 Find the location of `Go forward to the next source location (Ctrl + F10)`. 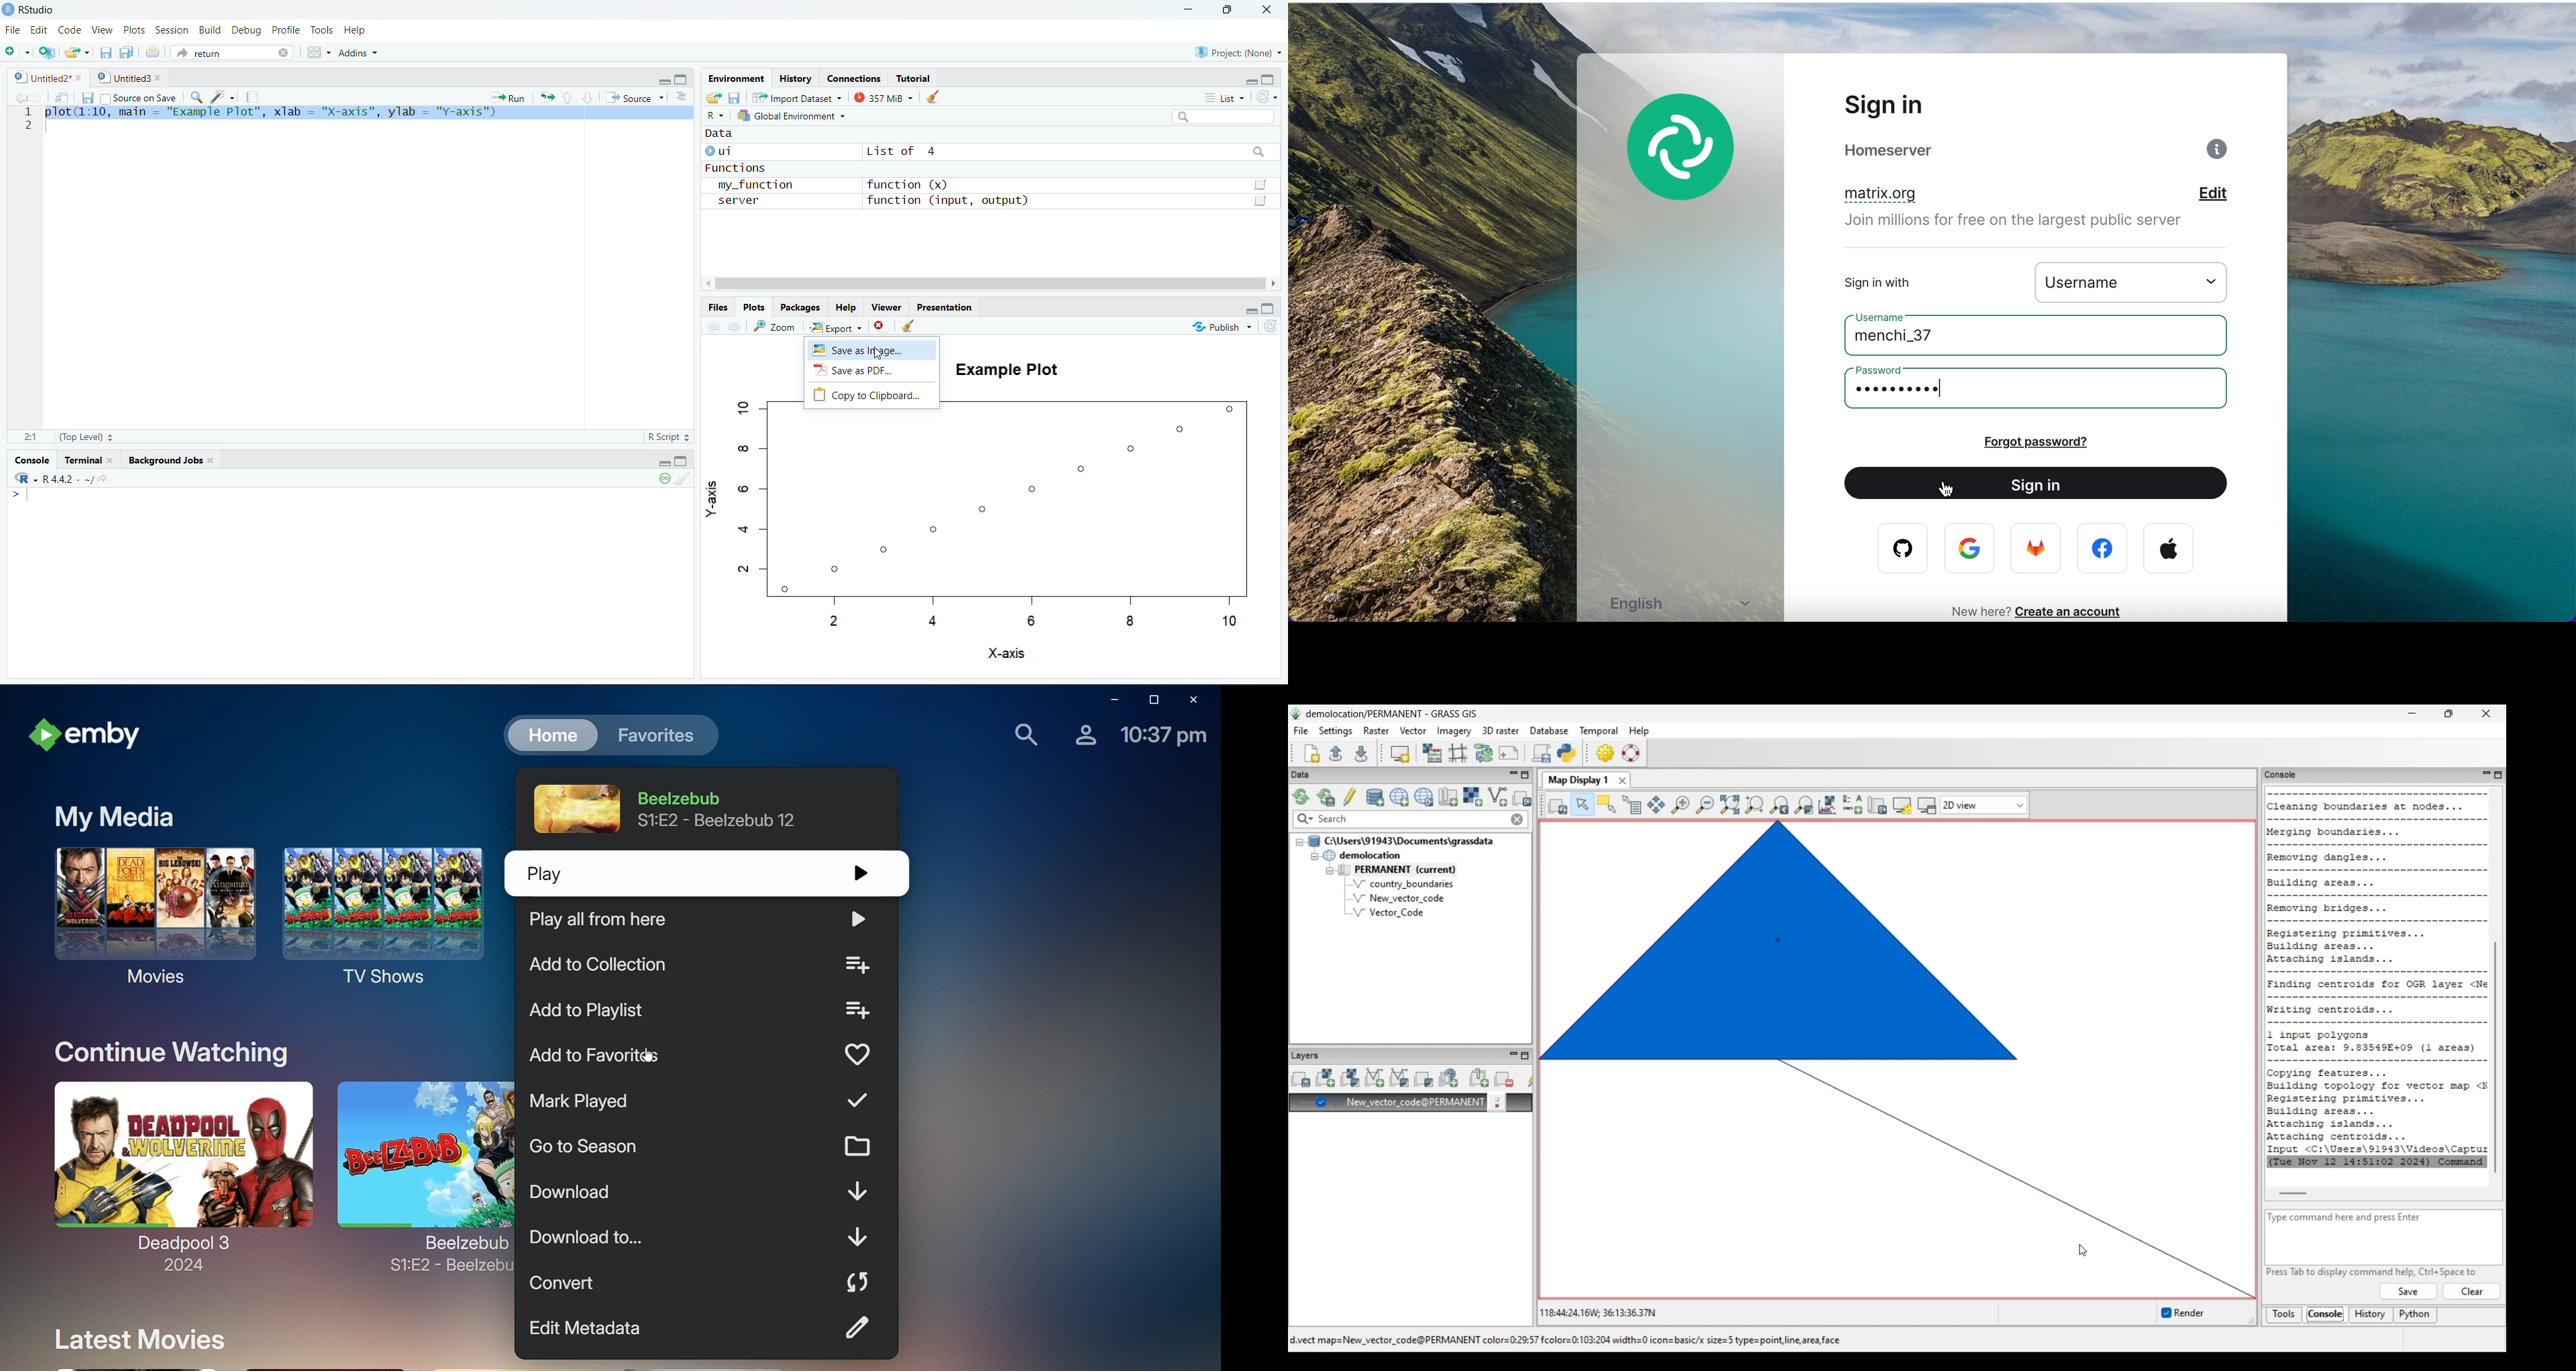

Go forward to the next source location (Ctrl + F10) is located at coordinates (38, 95).